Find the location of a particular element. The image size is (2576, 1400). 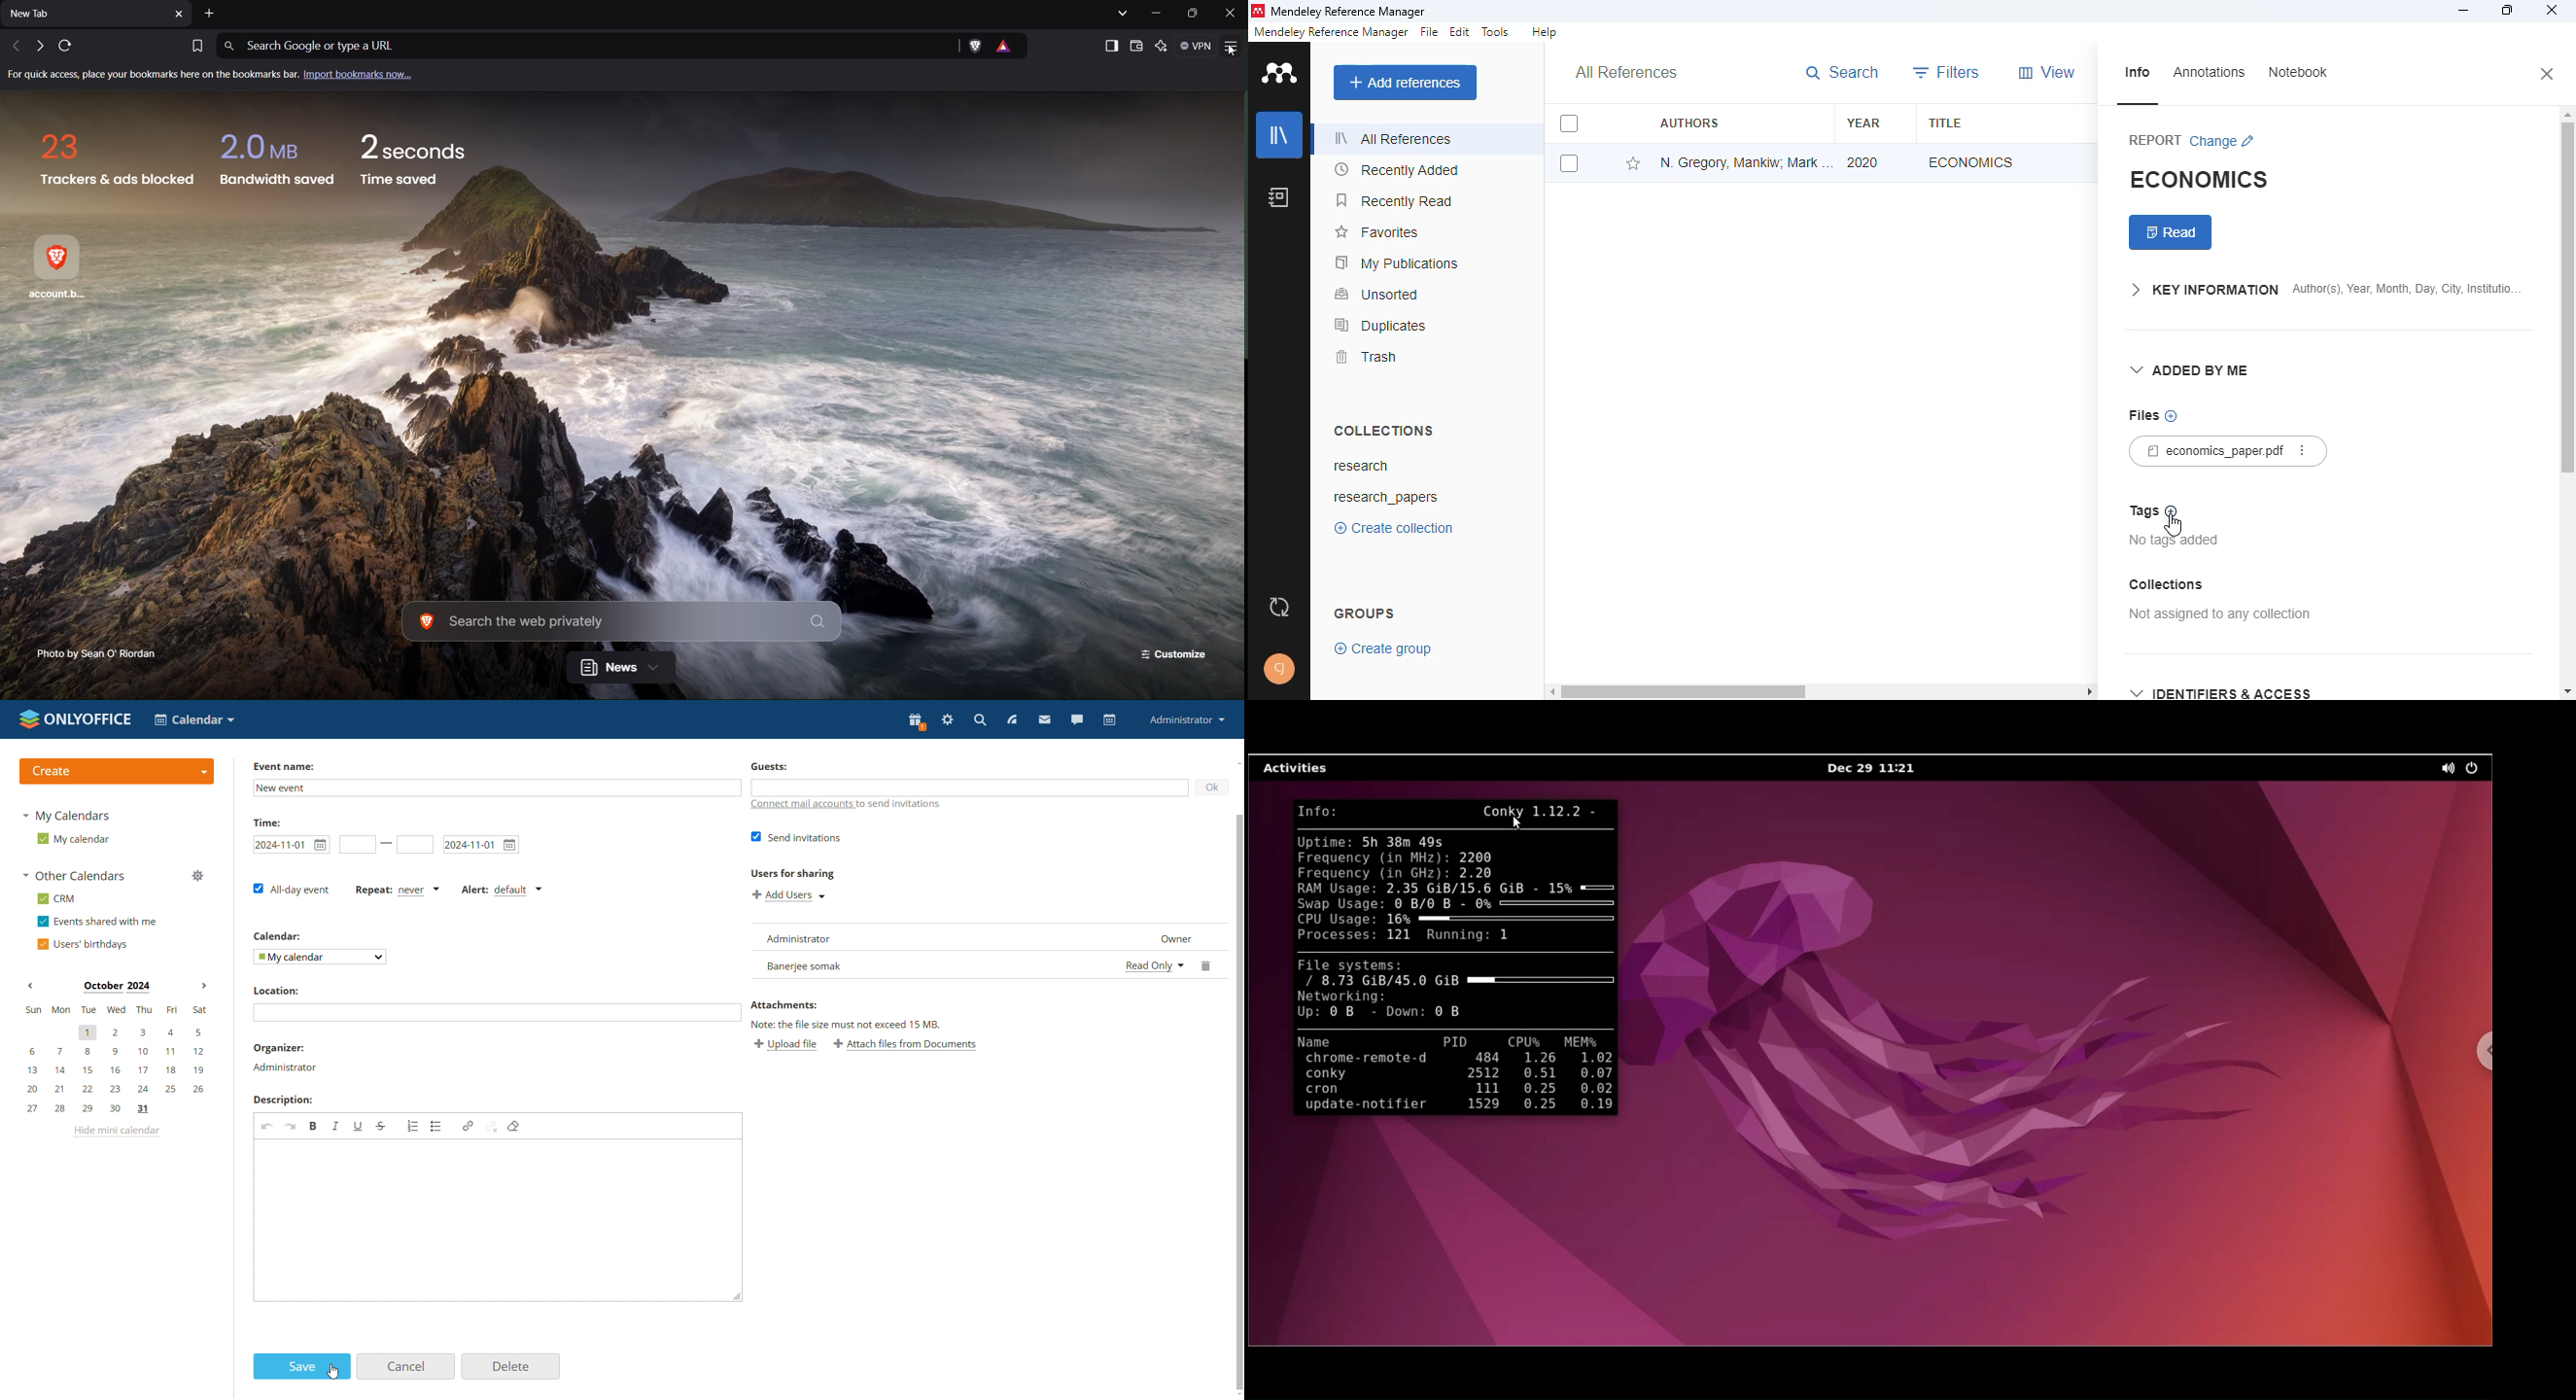

add location is located at coordinates (496, 1012).